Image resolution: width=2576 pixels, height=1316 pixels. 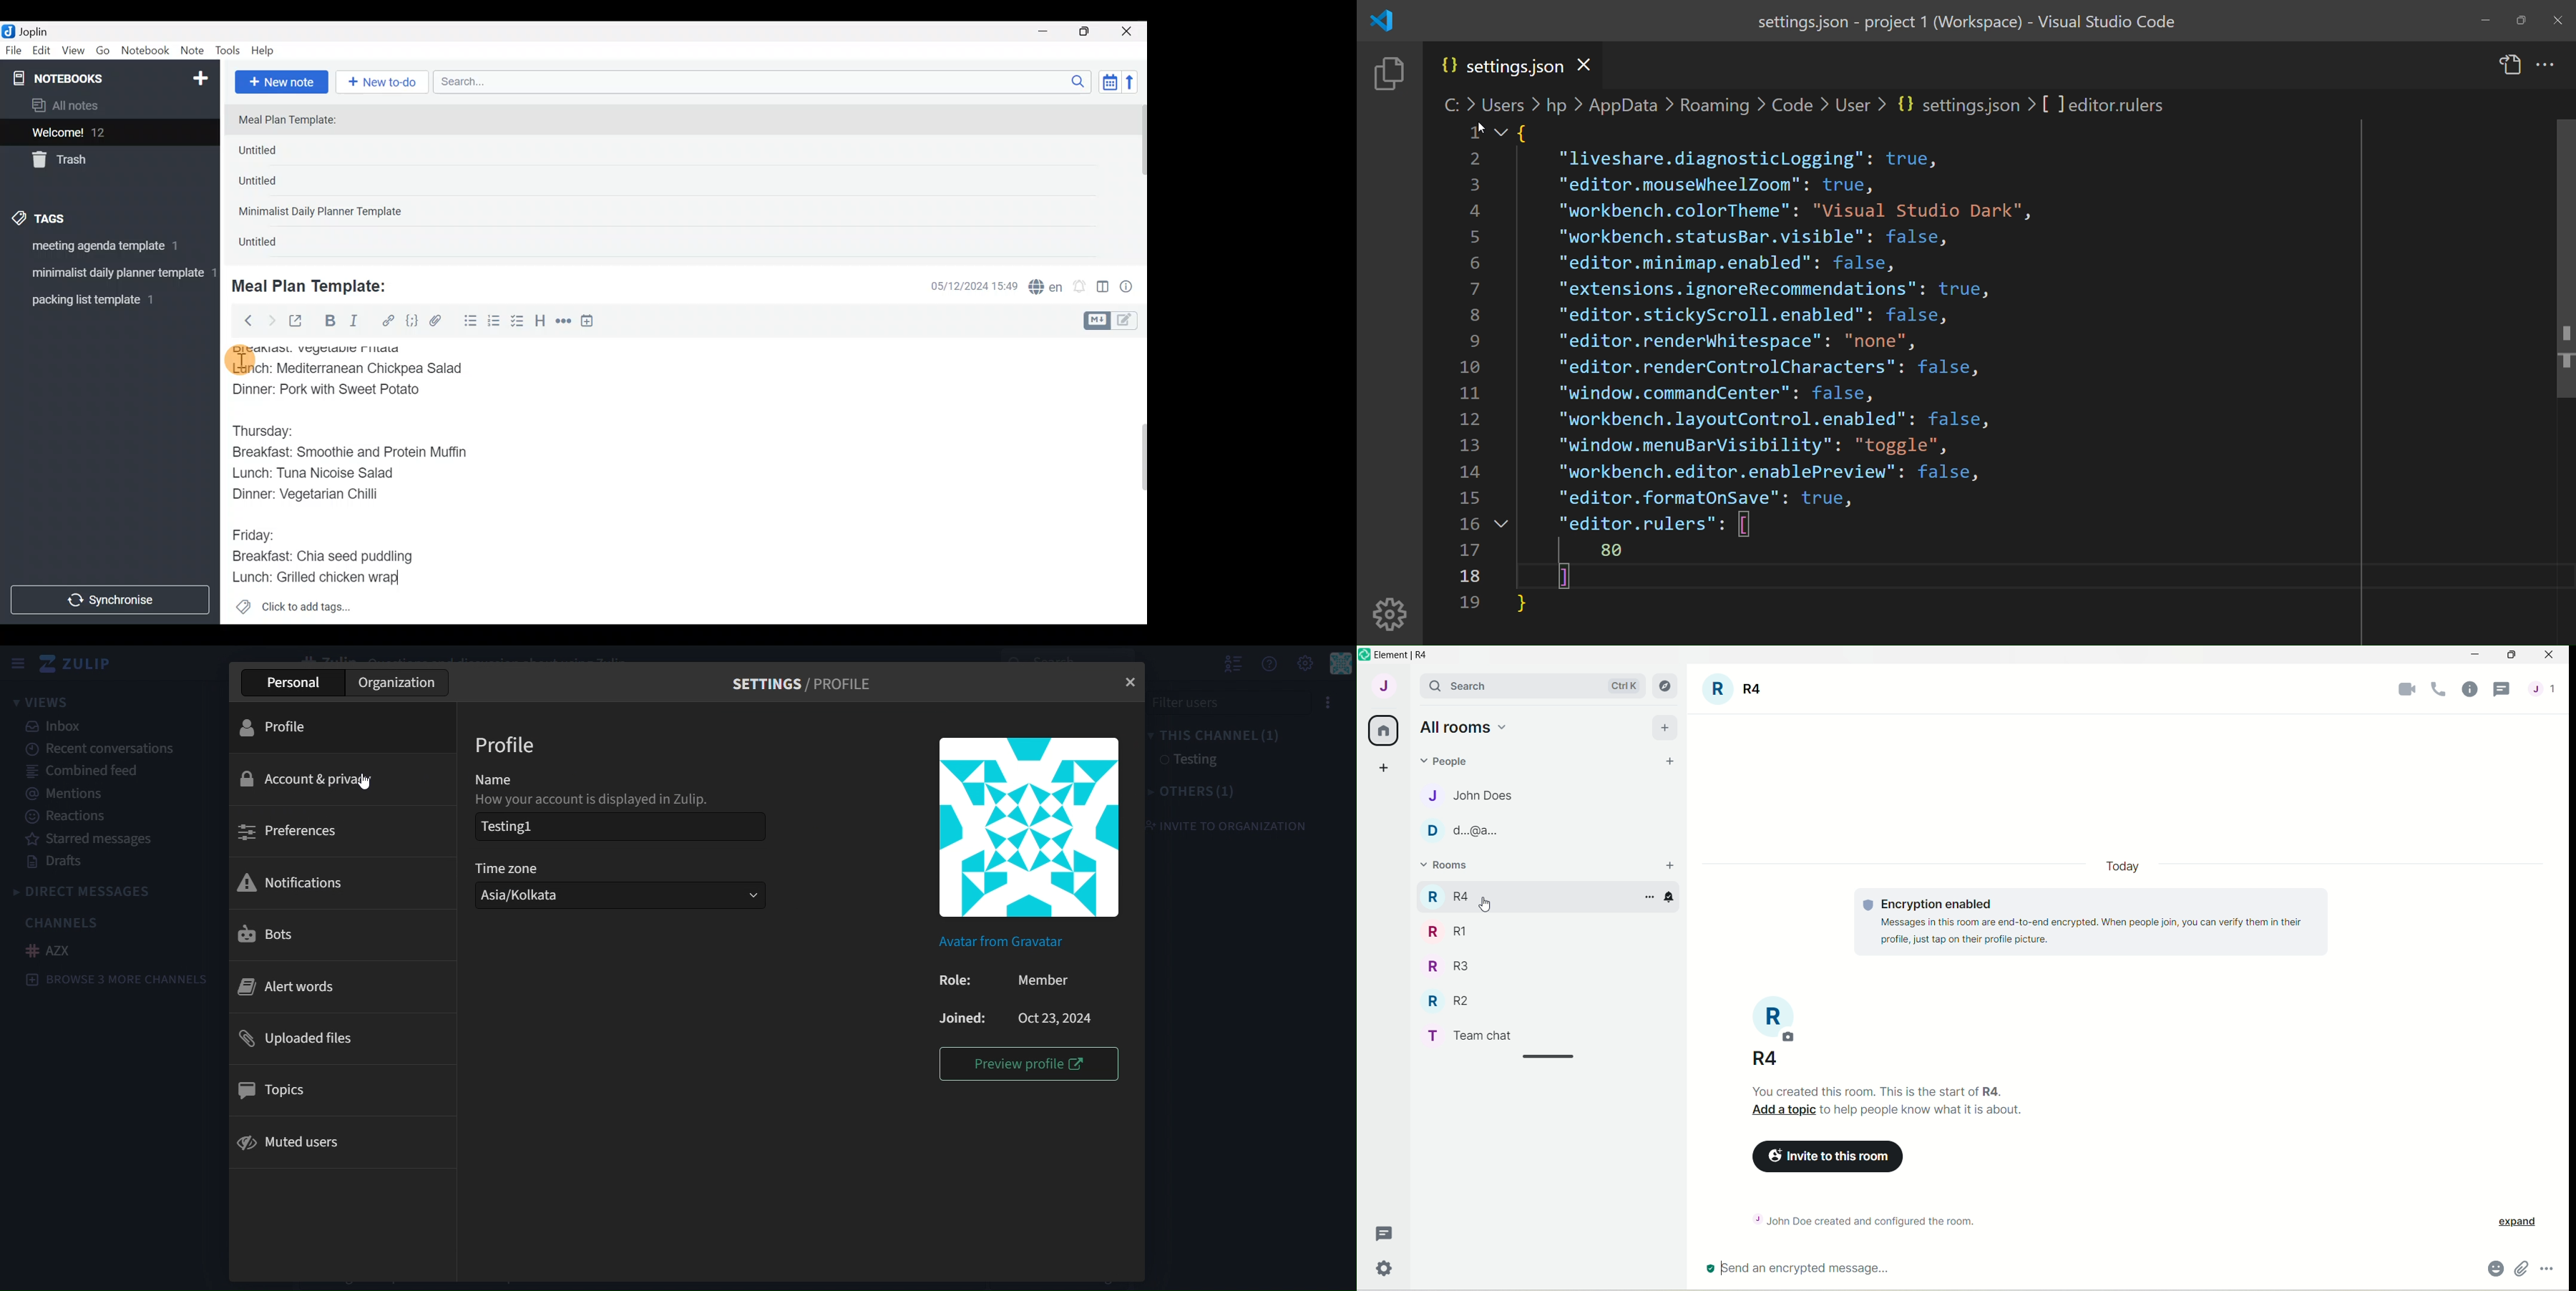 I want to click on recent conversations, so click(x=98, y=748).